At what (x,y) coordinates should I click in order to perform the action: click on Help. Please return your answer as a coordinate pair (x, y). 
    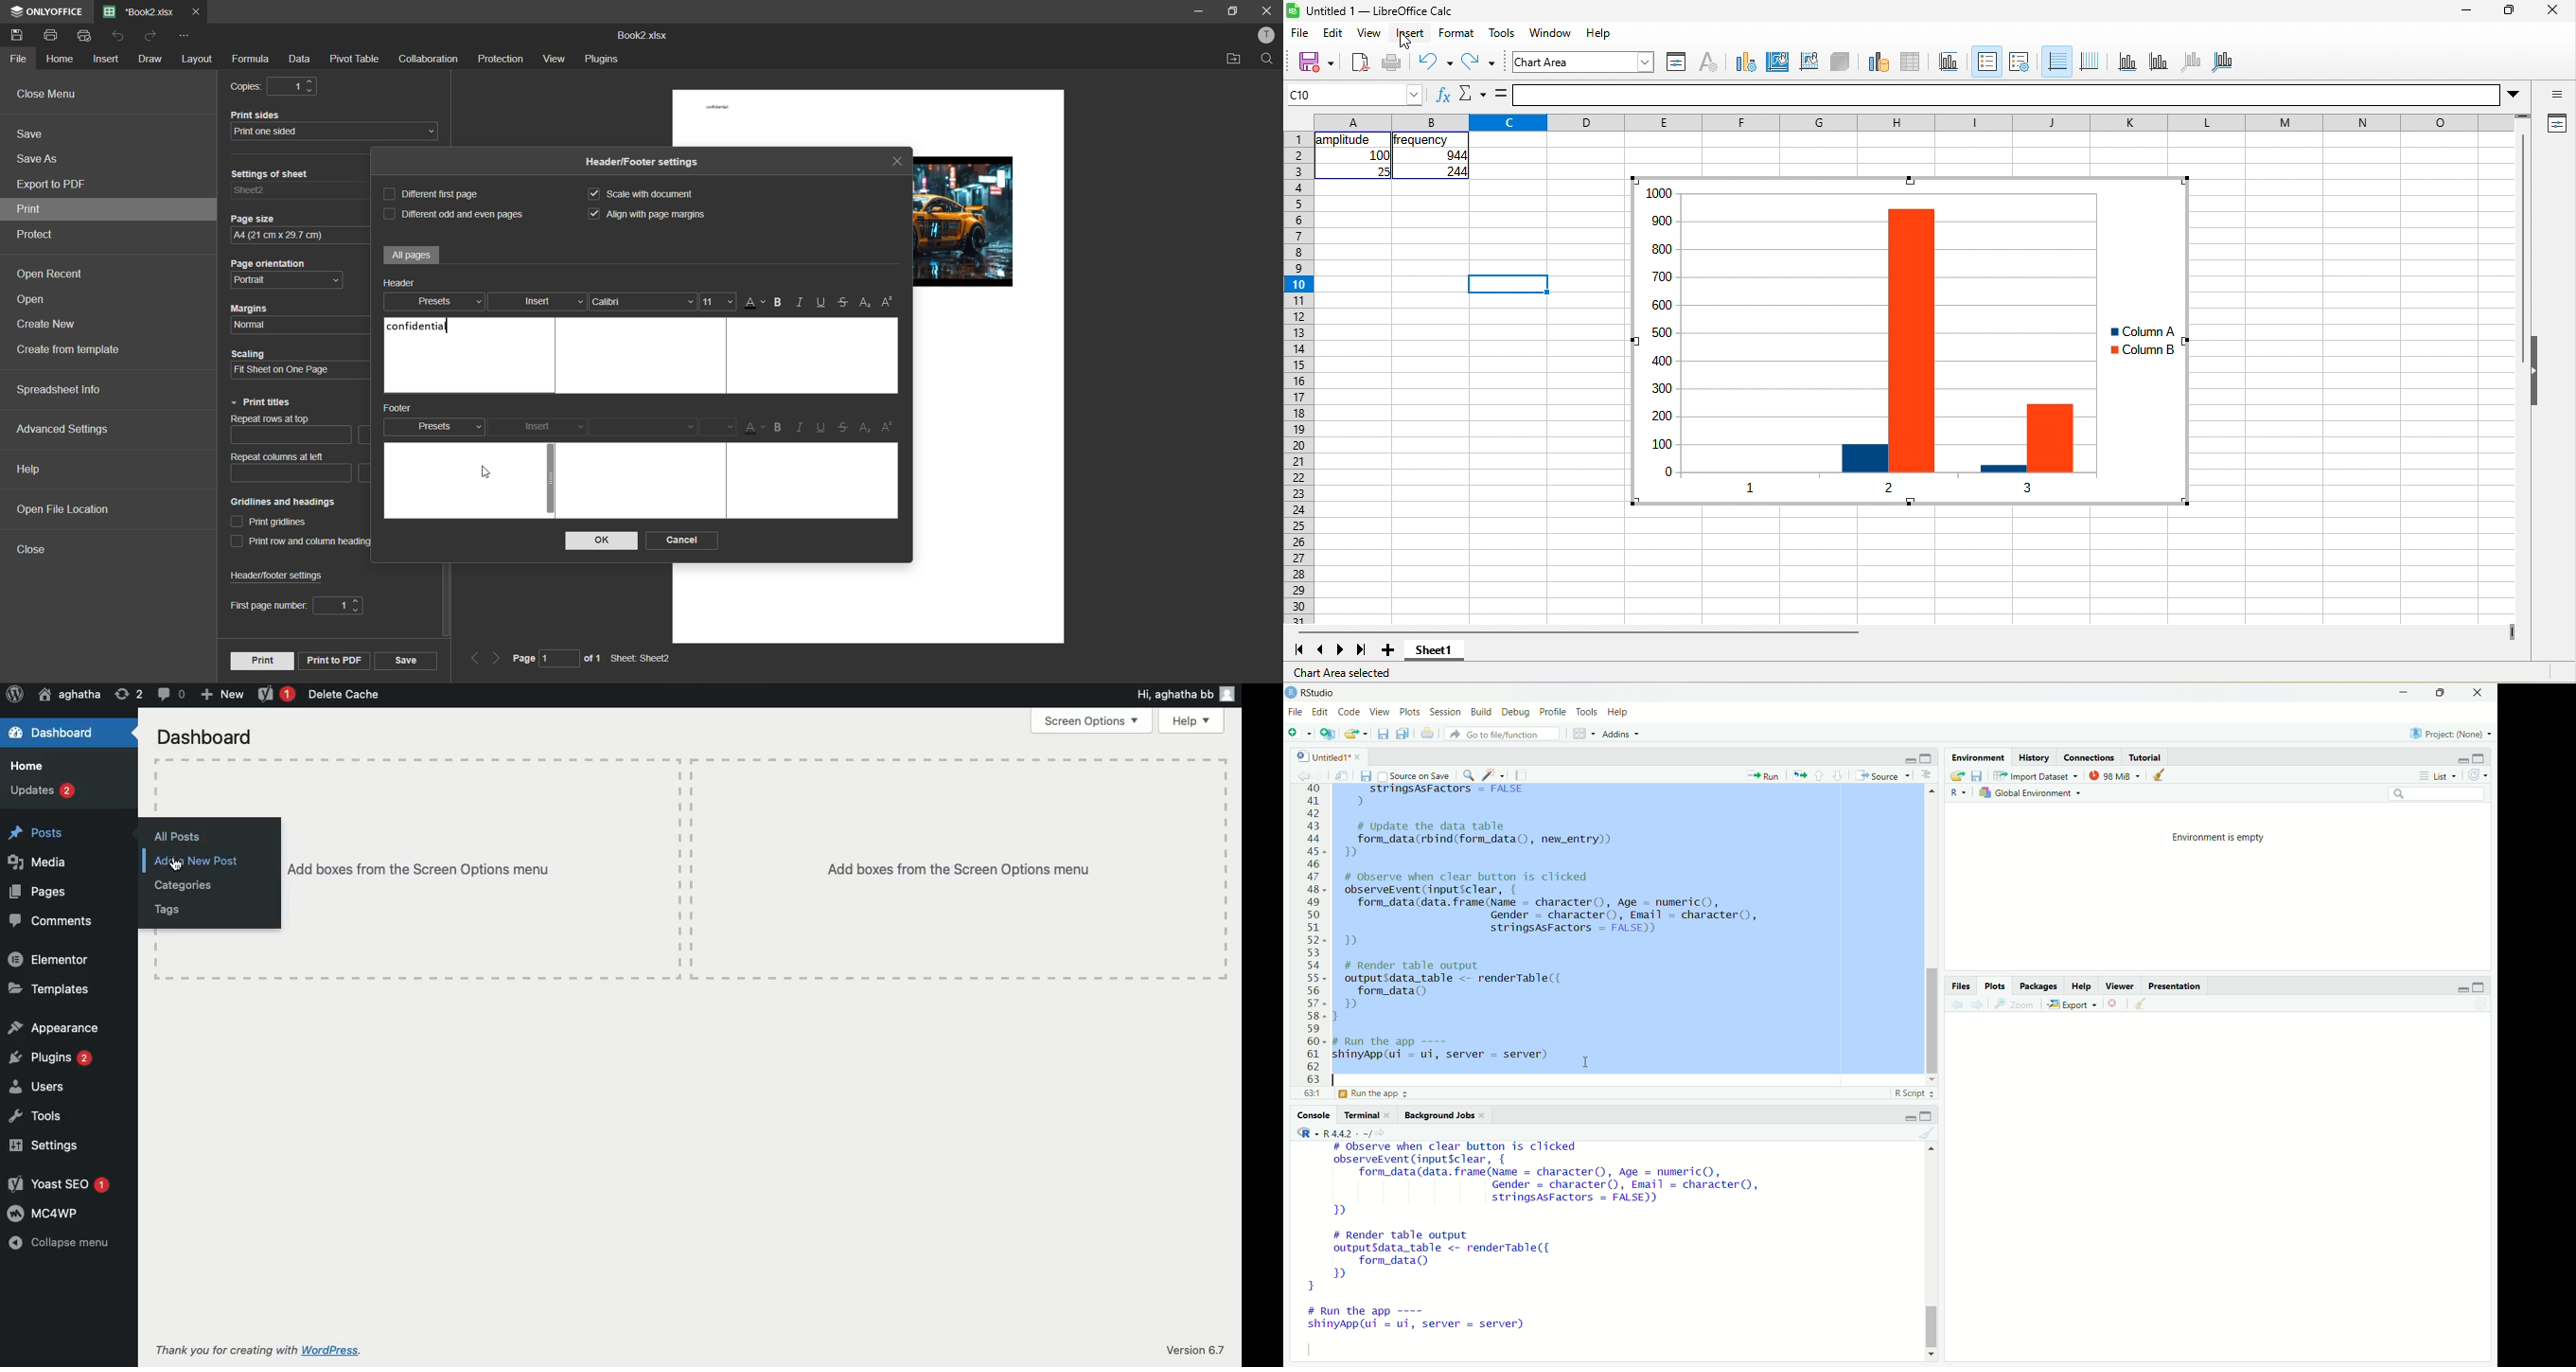
    Looking at the image, I should click on (1619, 711).